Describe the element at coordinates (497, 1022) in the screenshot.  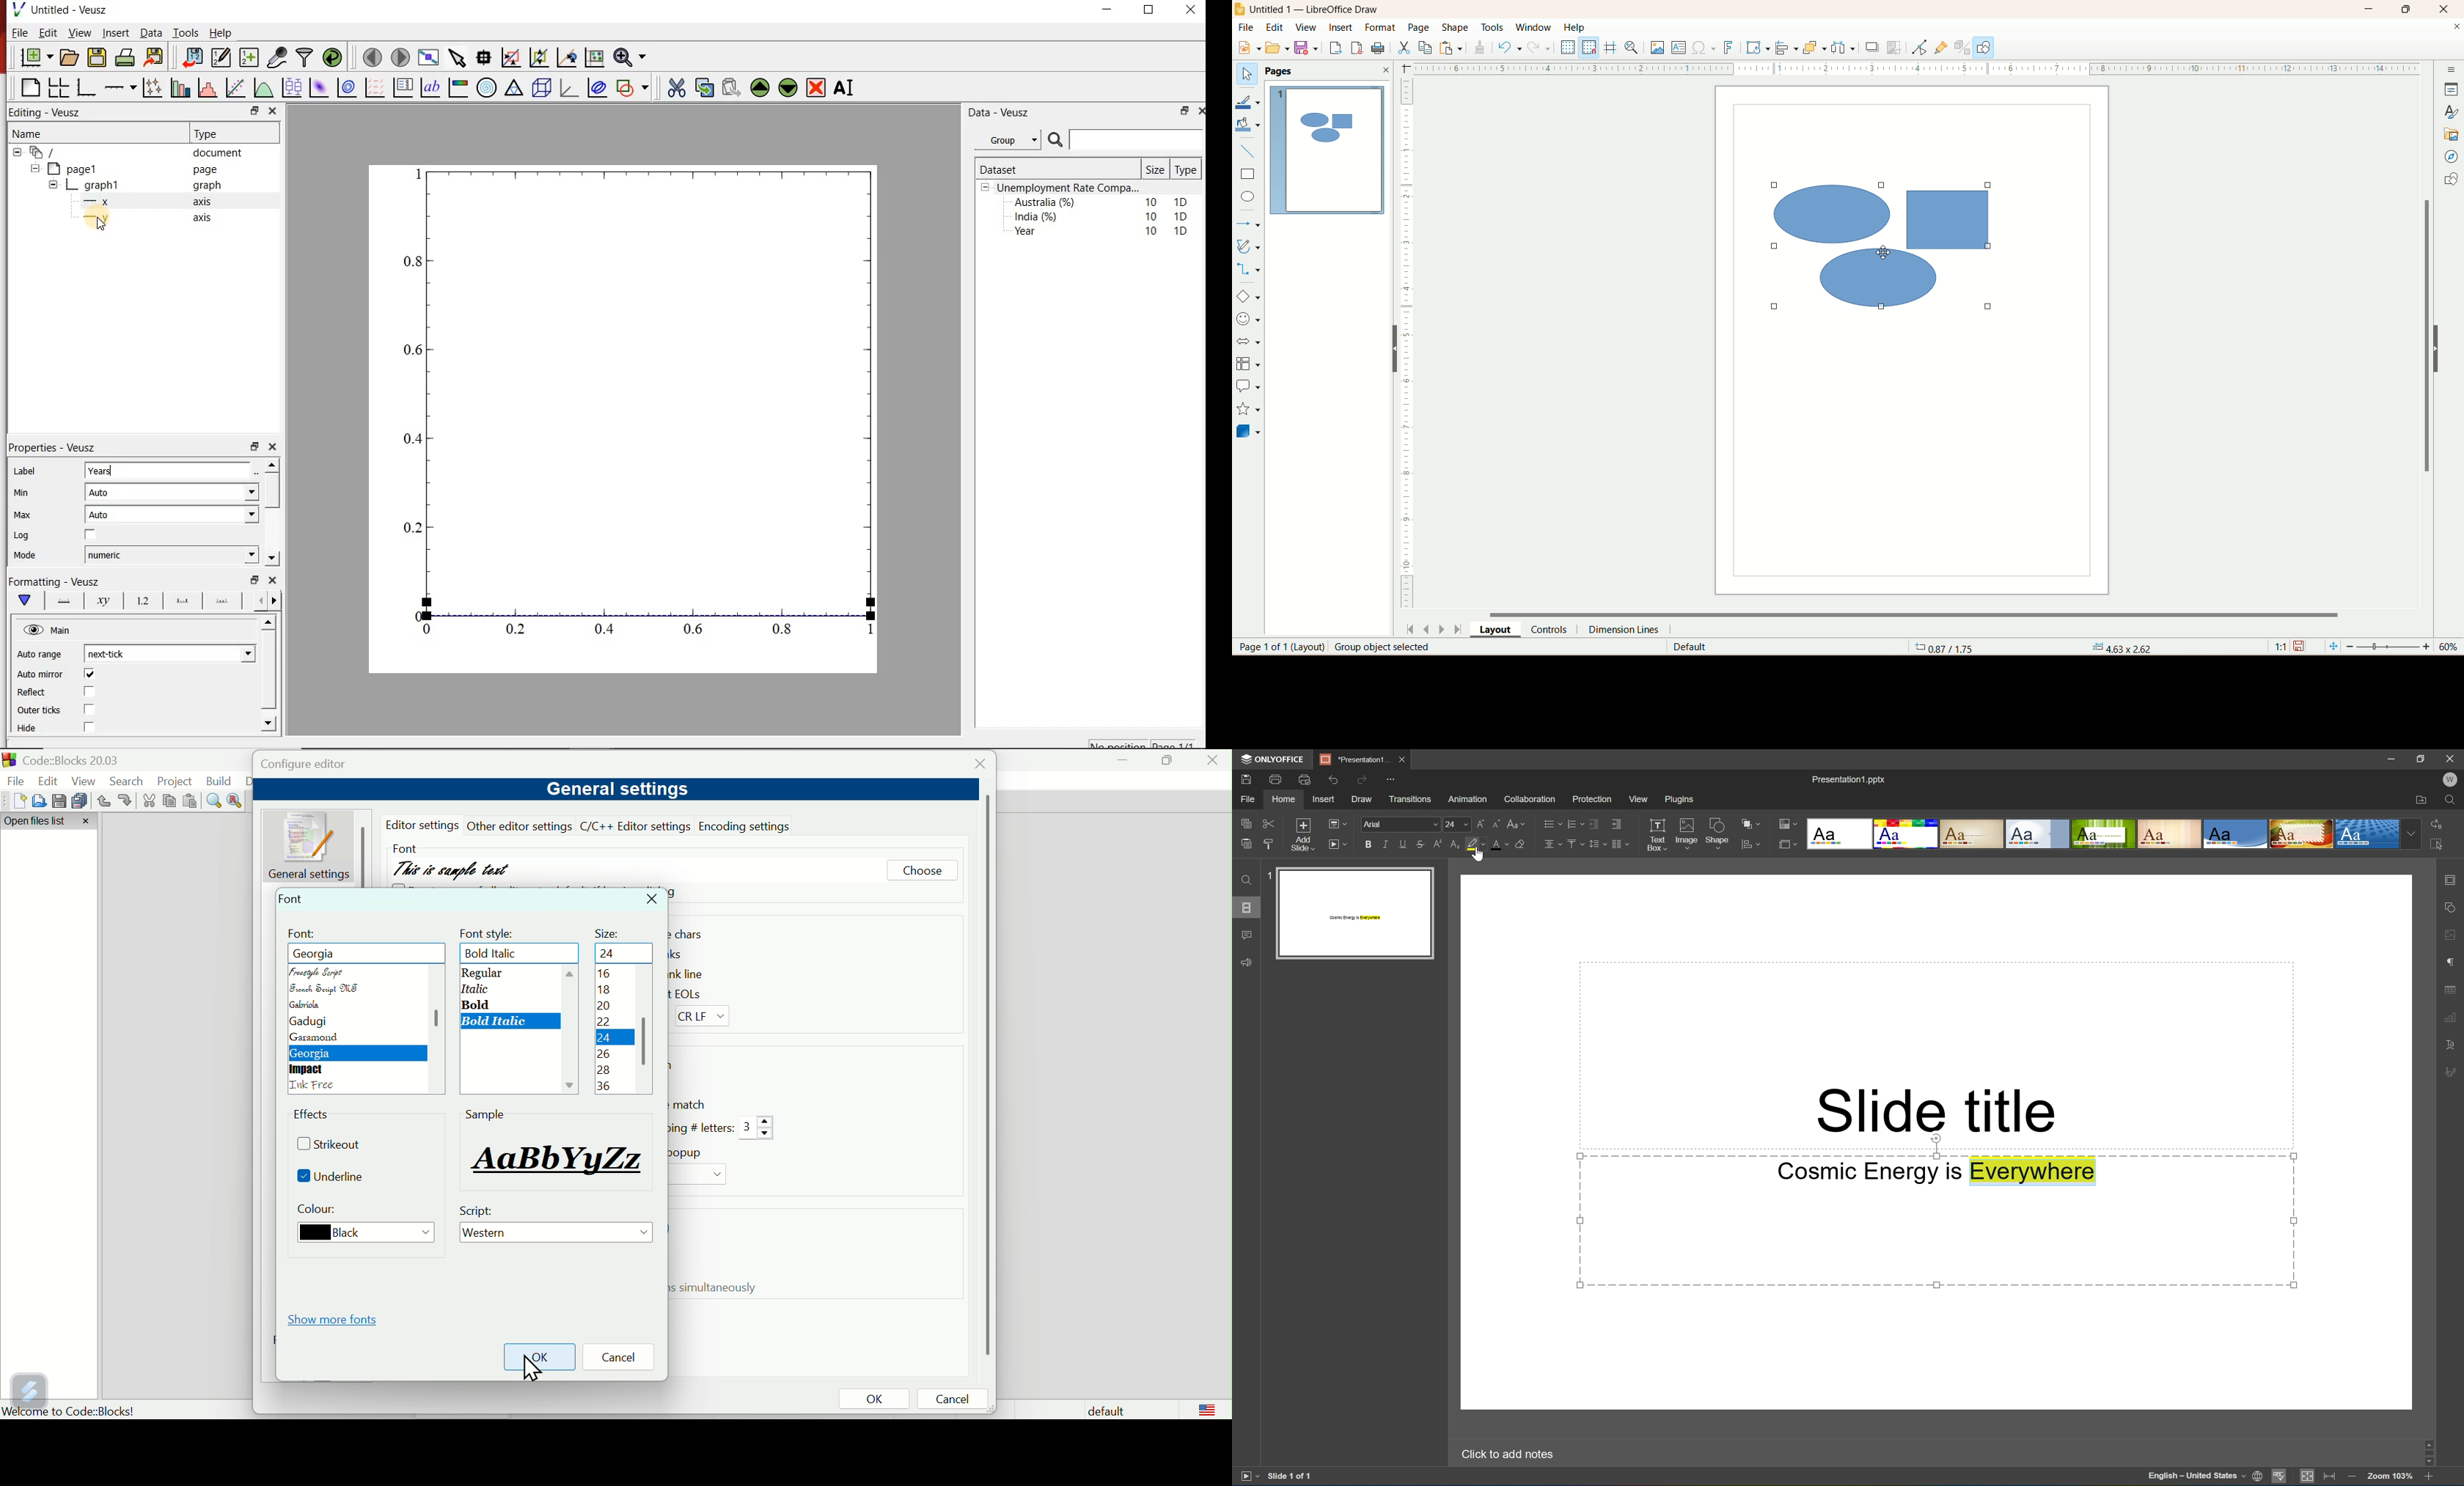
I see `Bold oblique` at that location.